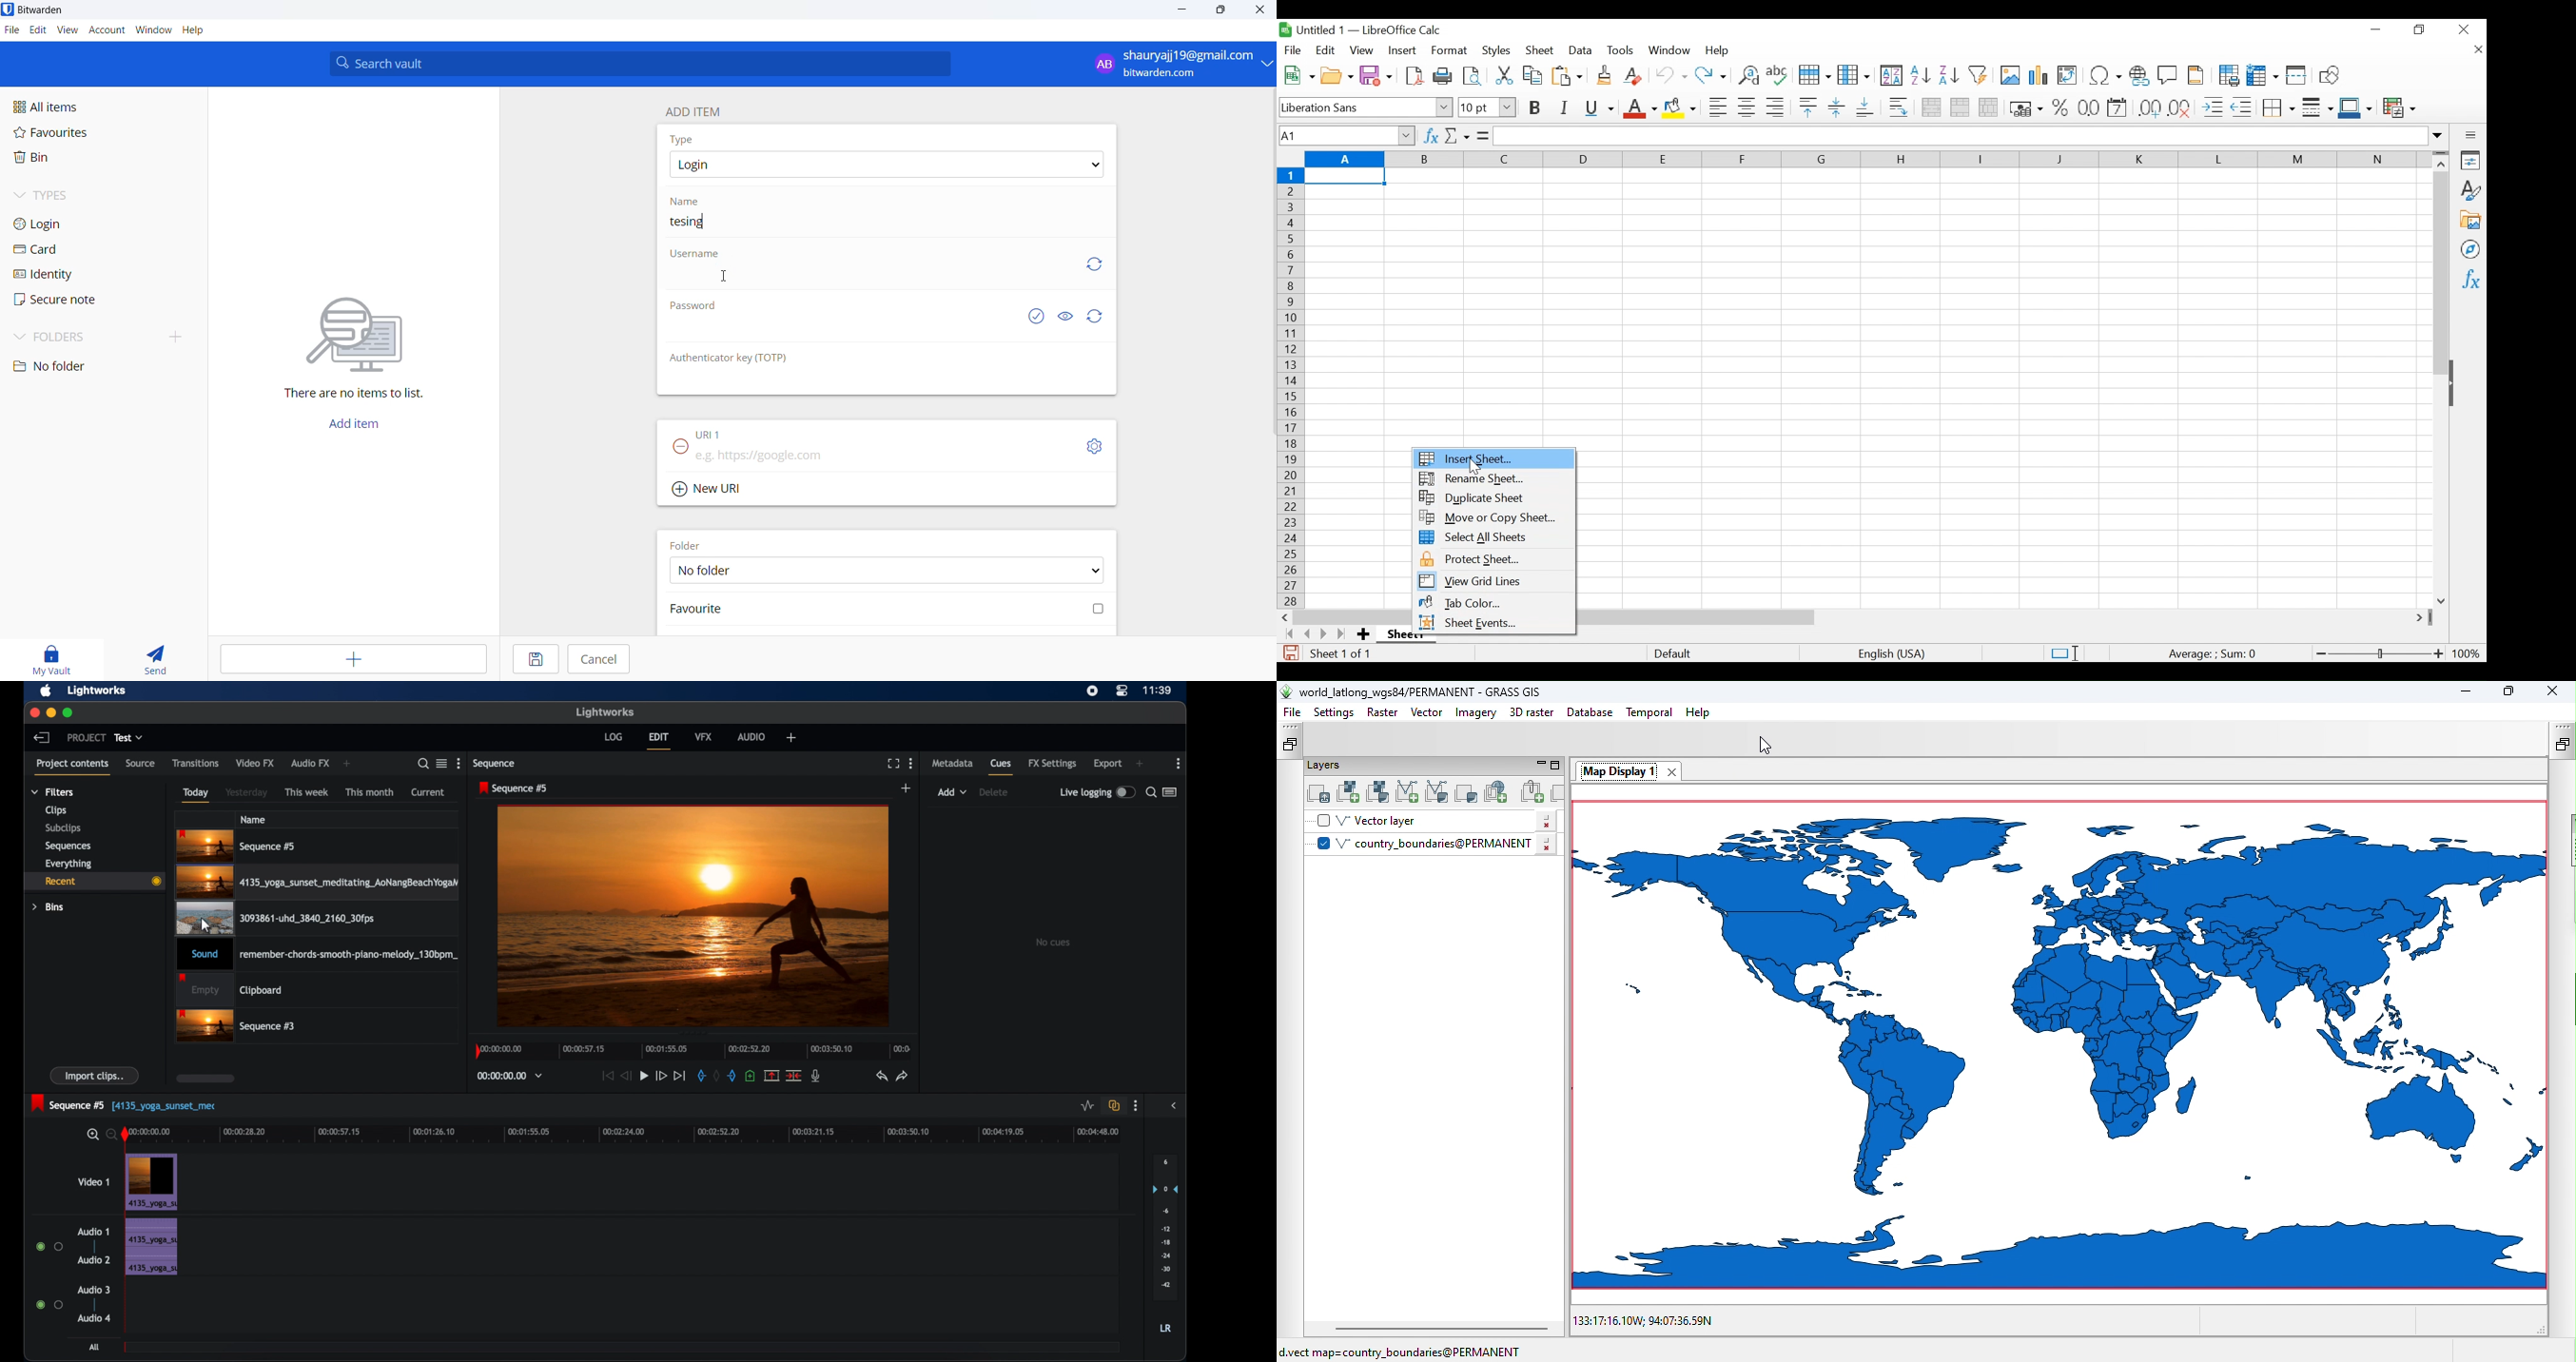 The height and width of the screenshot is (1372, 2576). Describe the element at coordinates (11, 31) in the screenshot. I see `file` at that location.